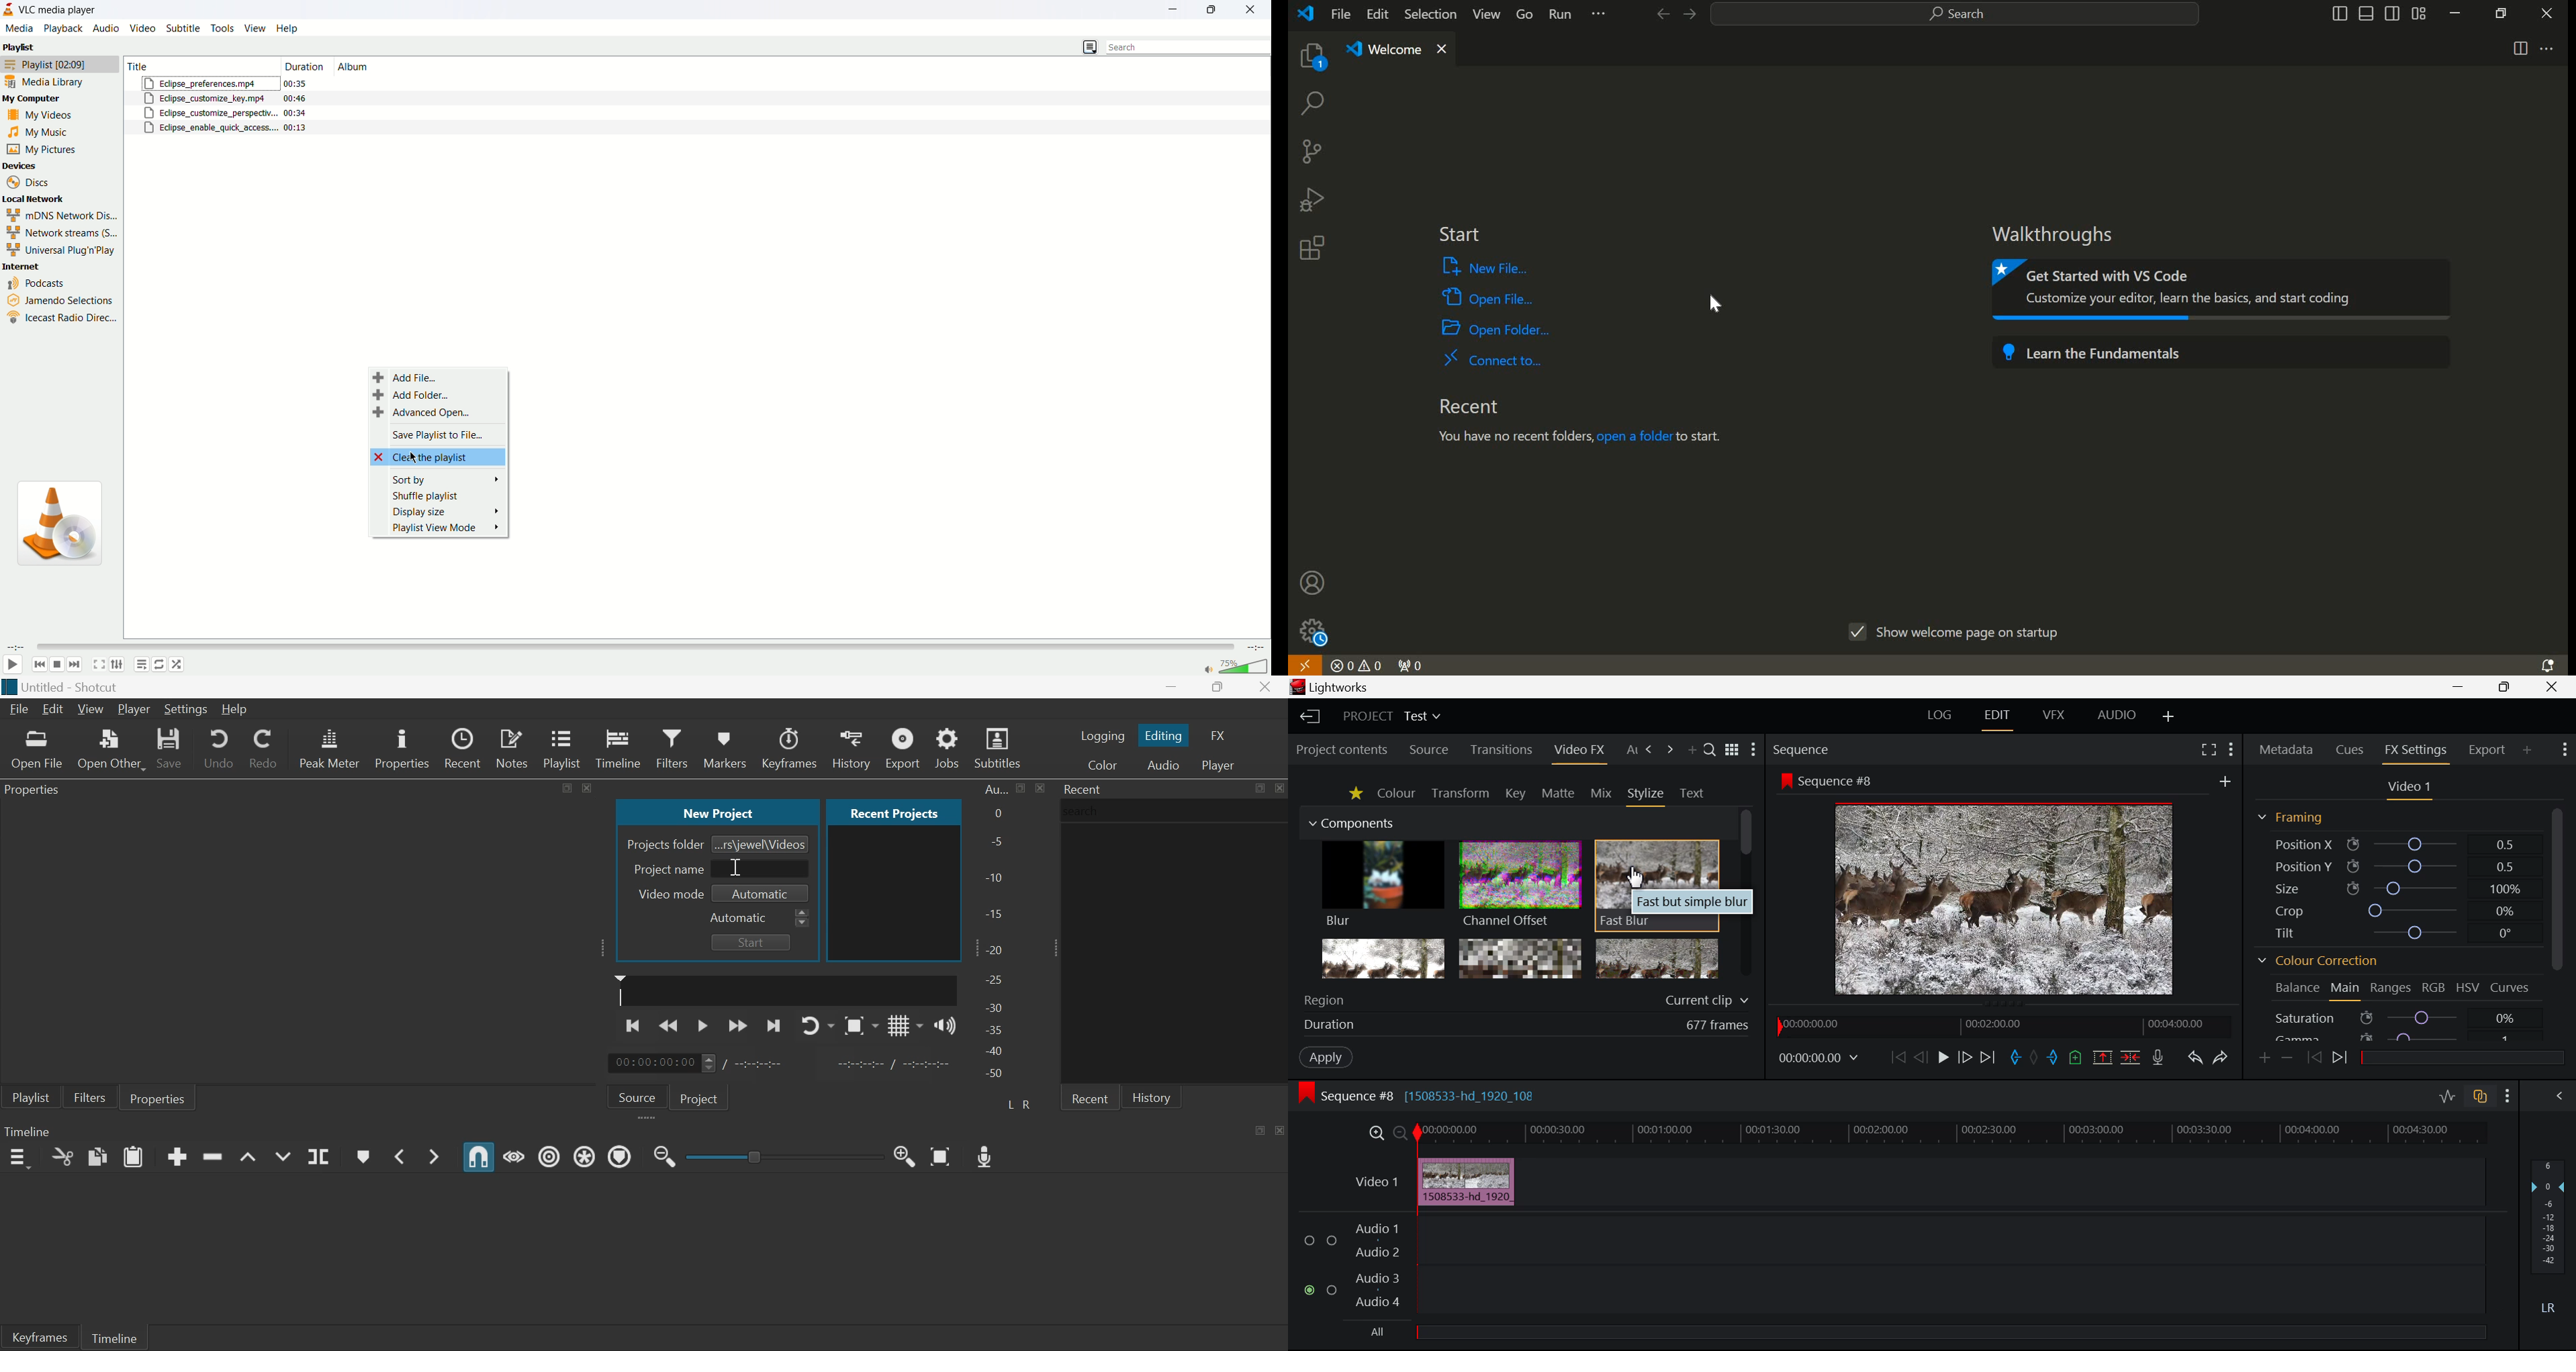  What do you see at coordinates (64, 29) in the screenshot?
I see `playback` at bounding box center [64, 29].